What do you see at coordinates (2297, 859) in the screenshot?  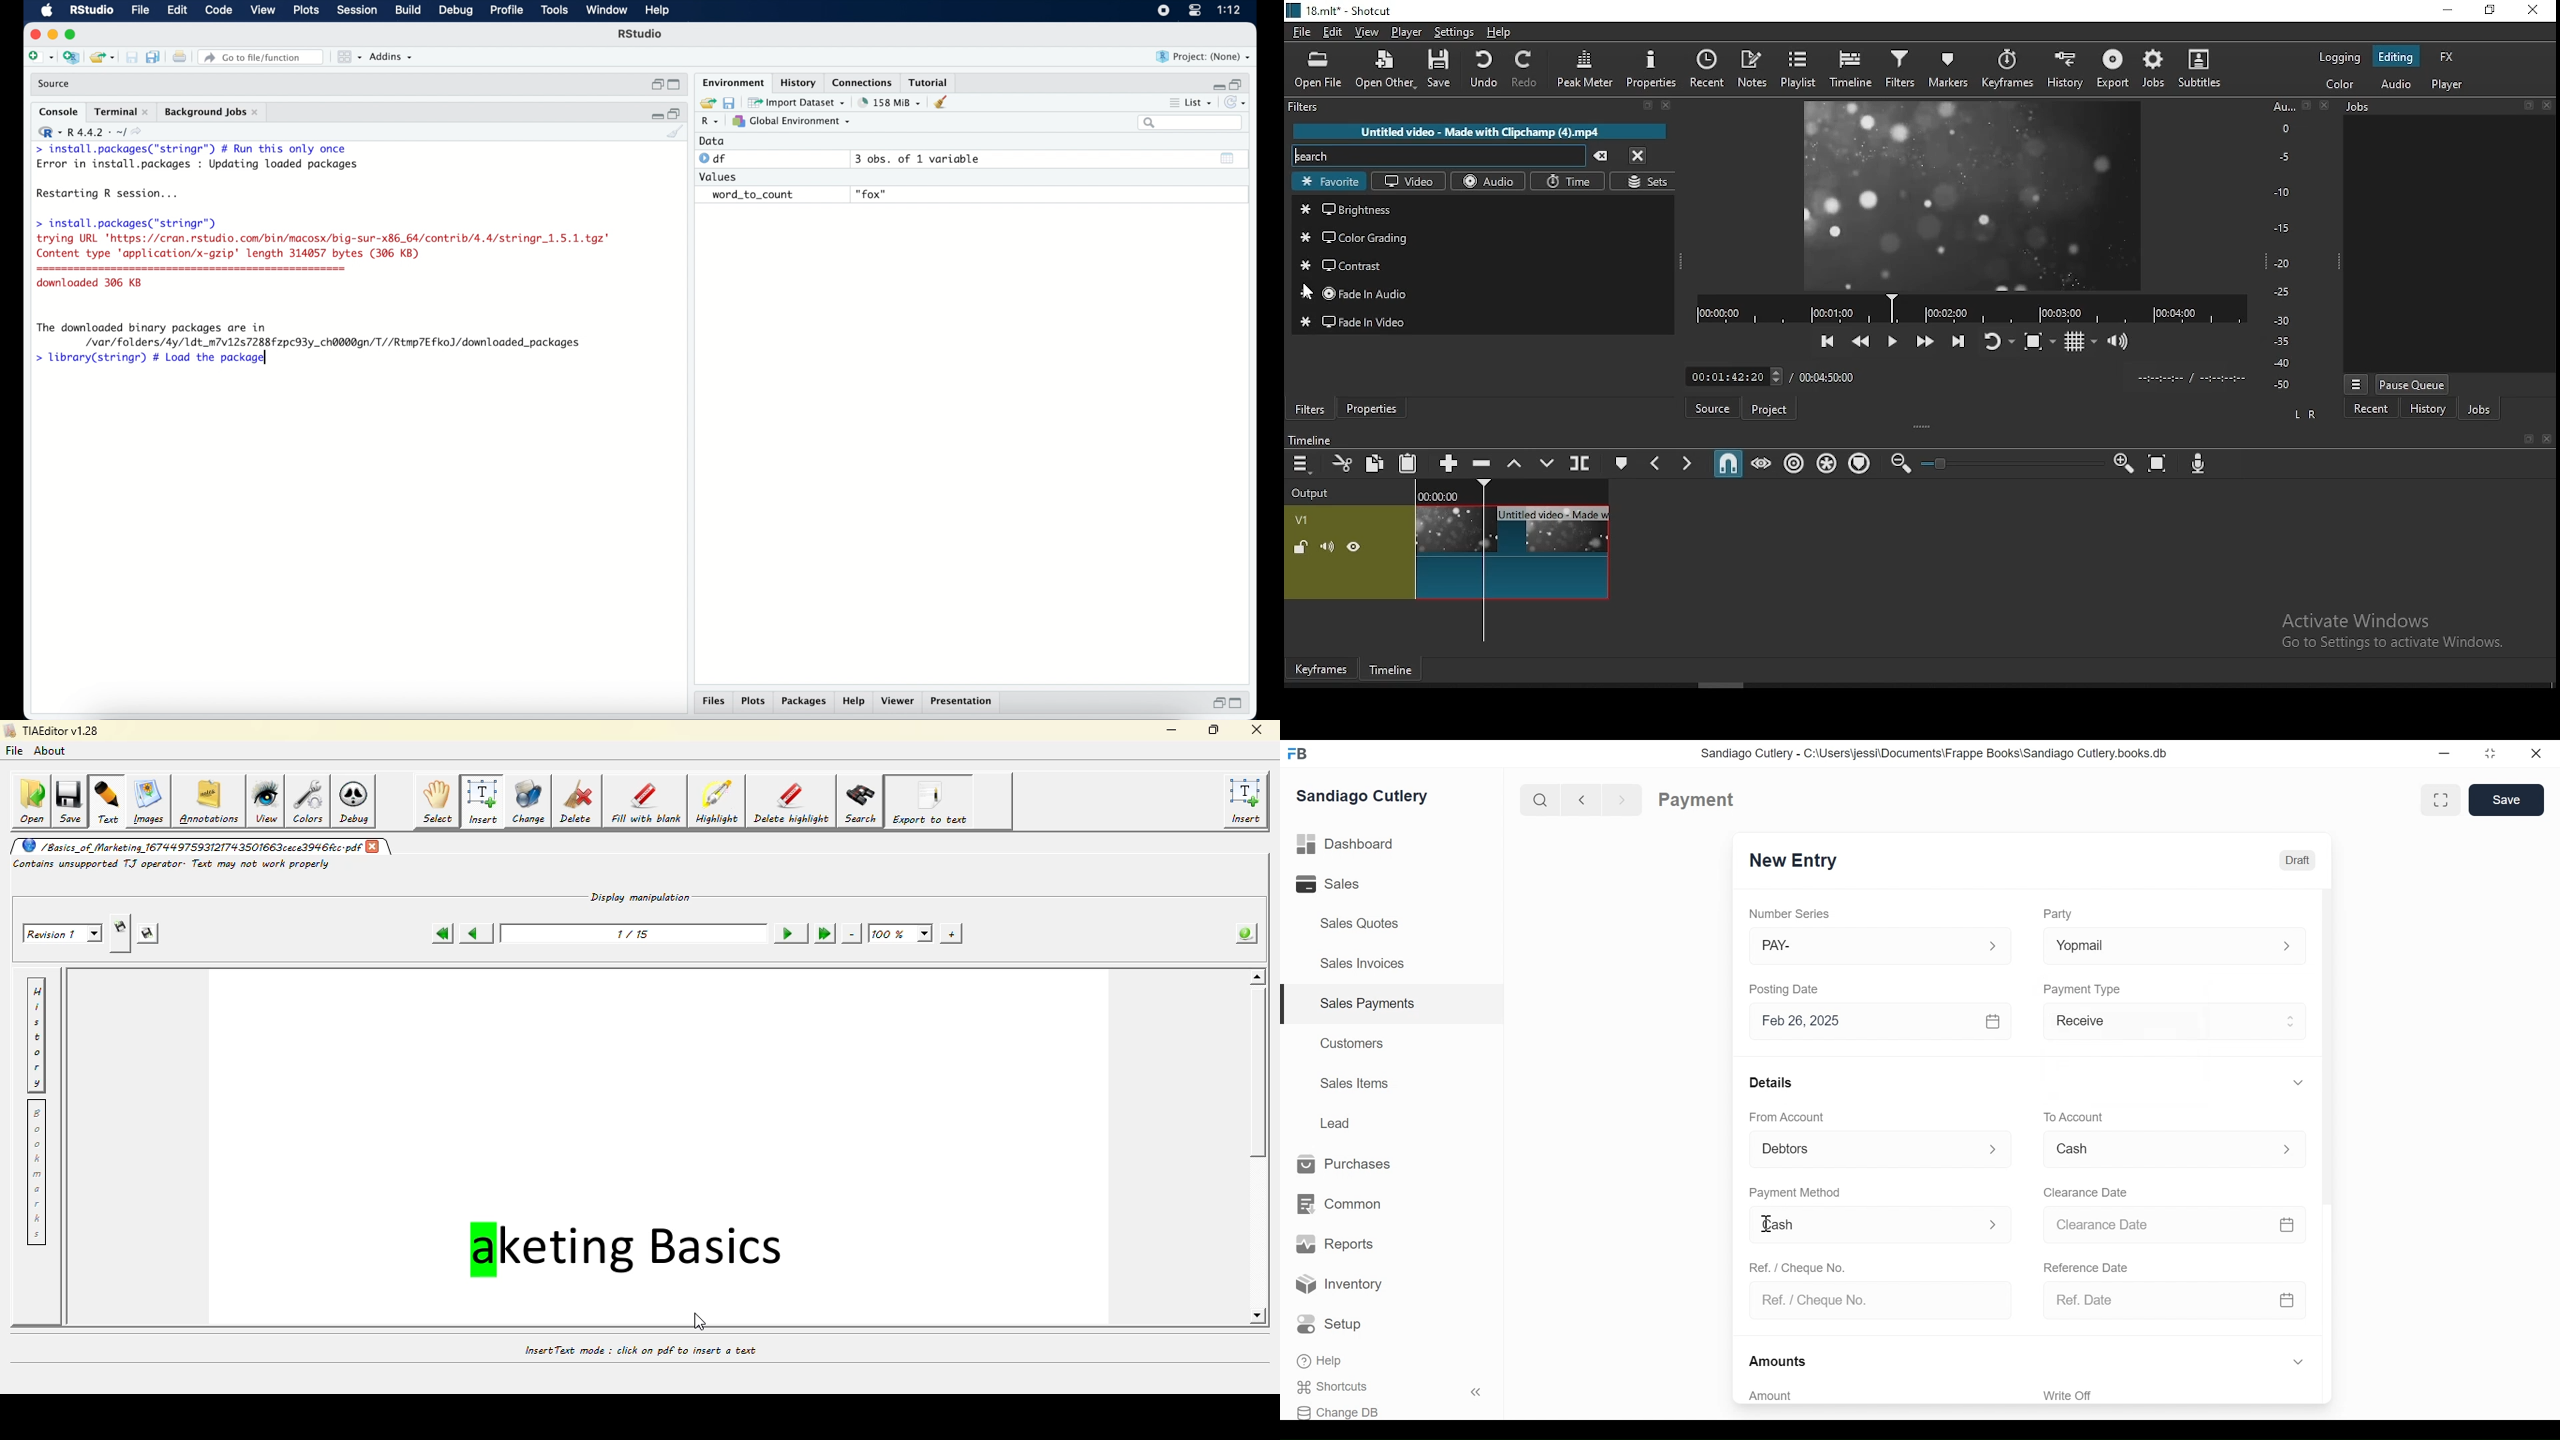 I see `Draft` at bounding box center [2297, 859].